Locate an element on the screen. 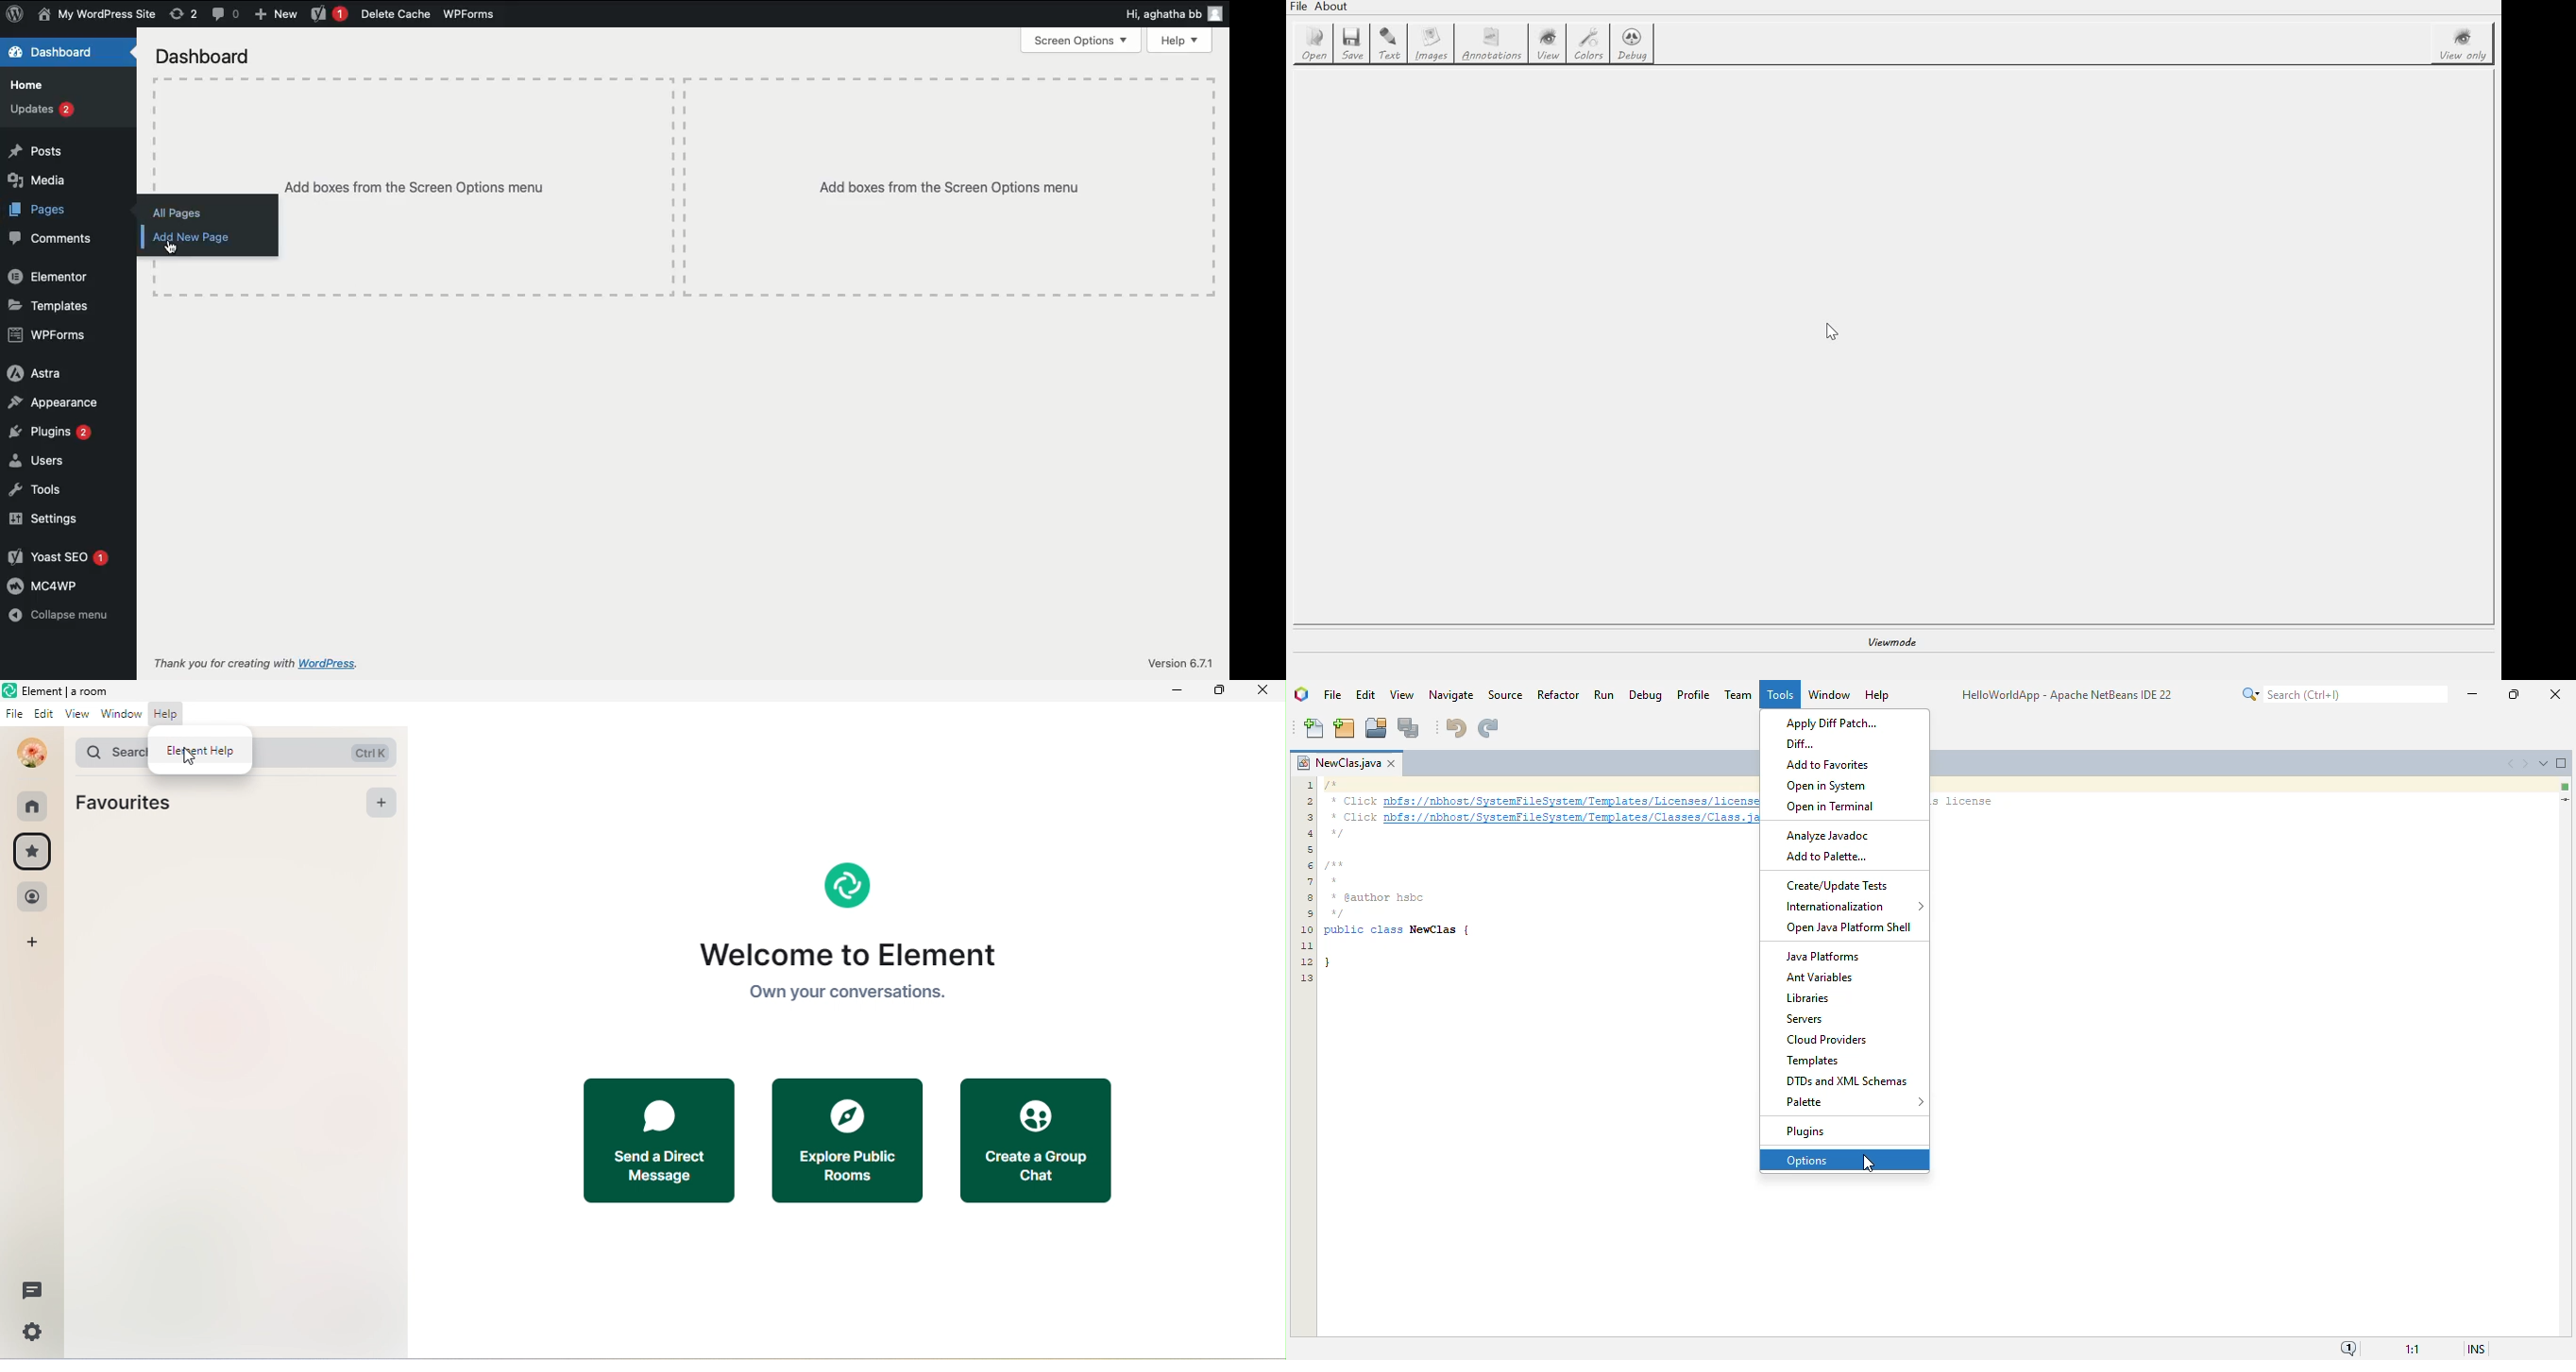  file is located at coordinates (15, 713).